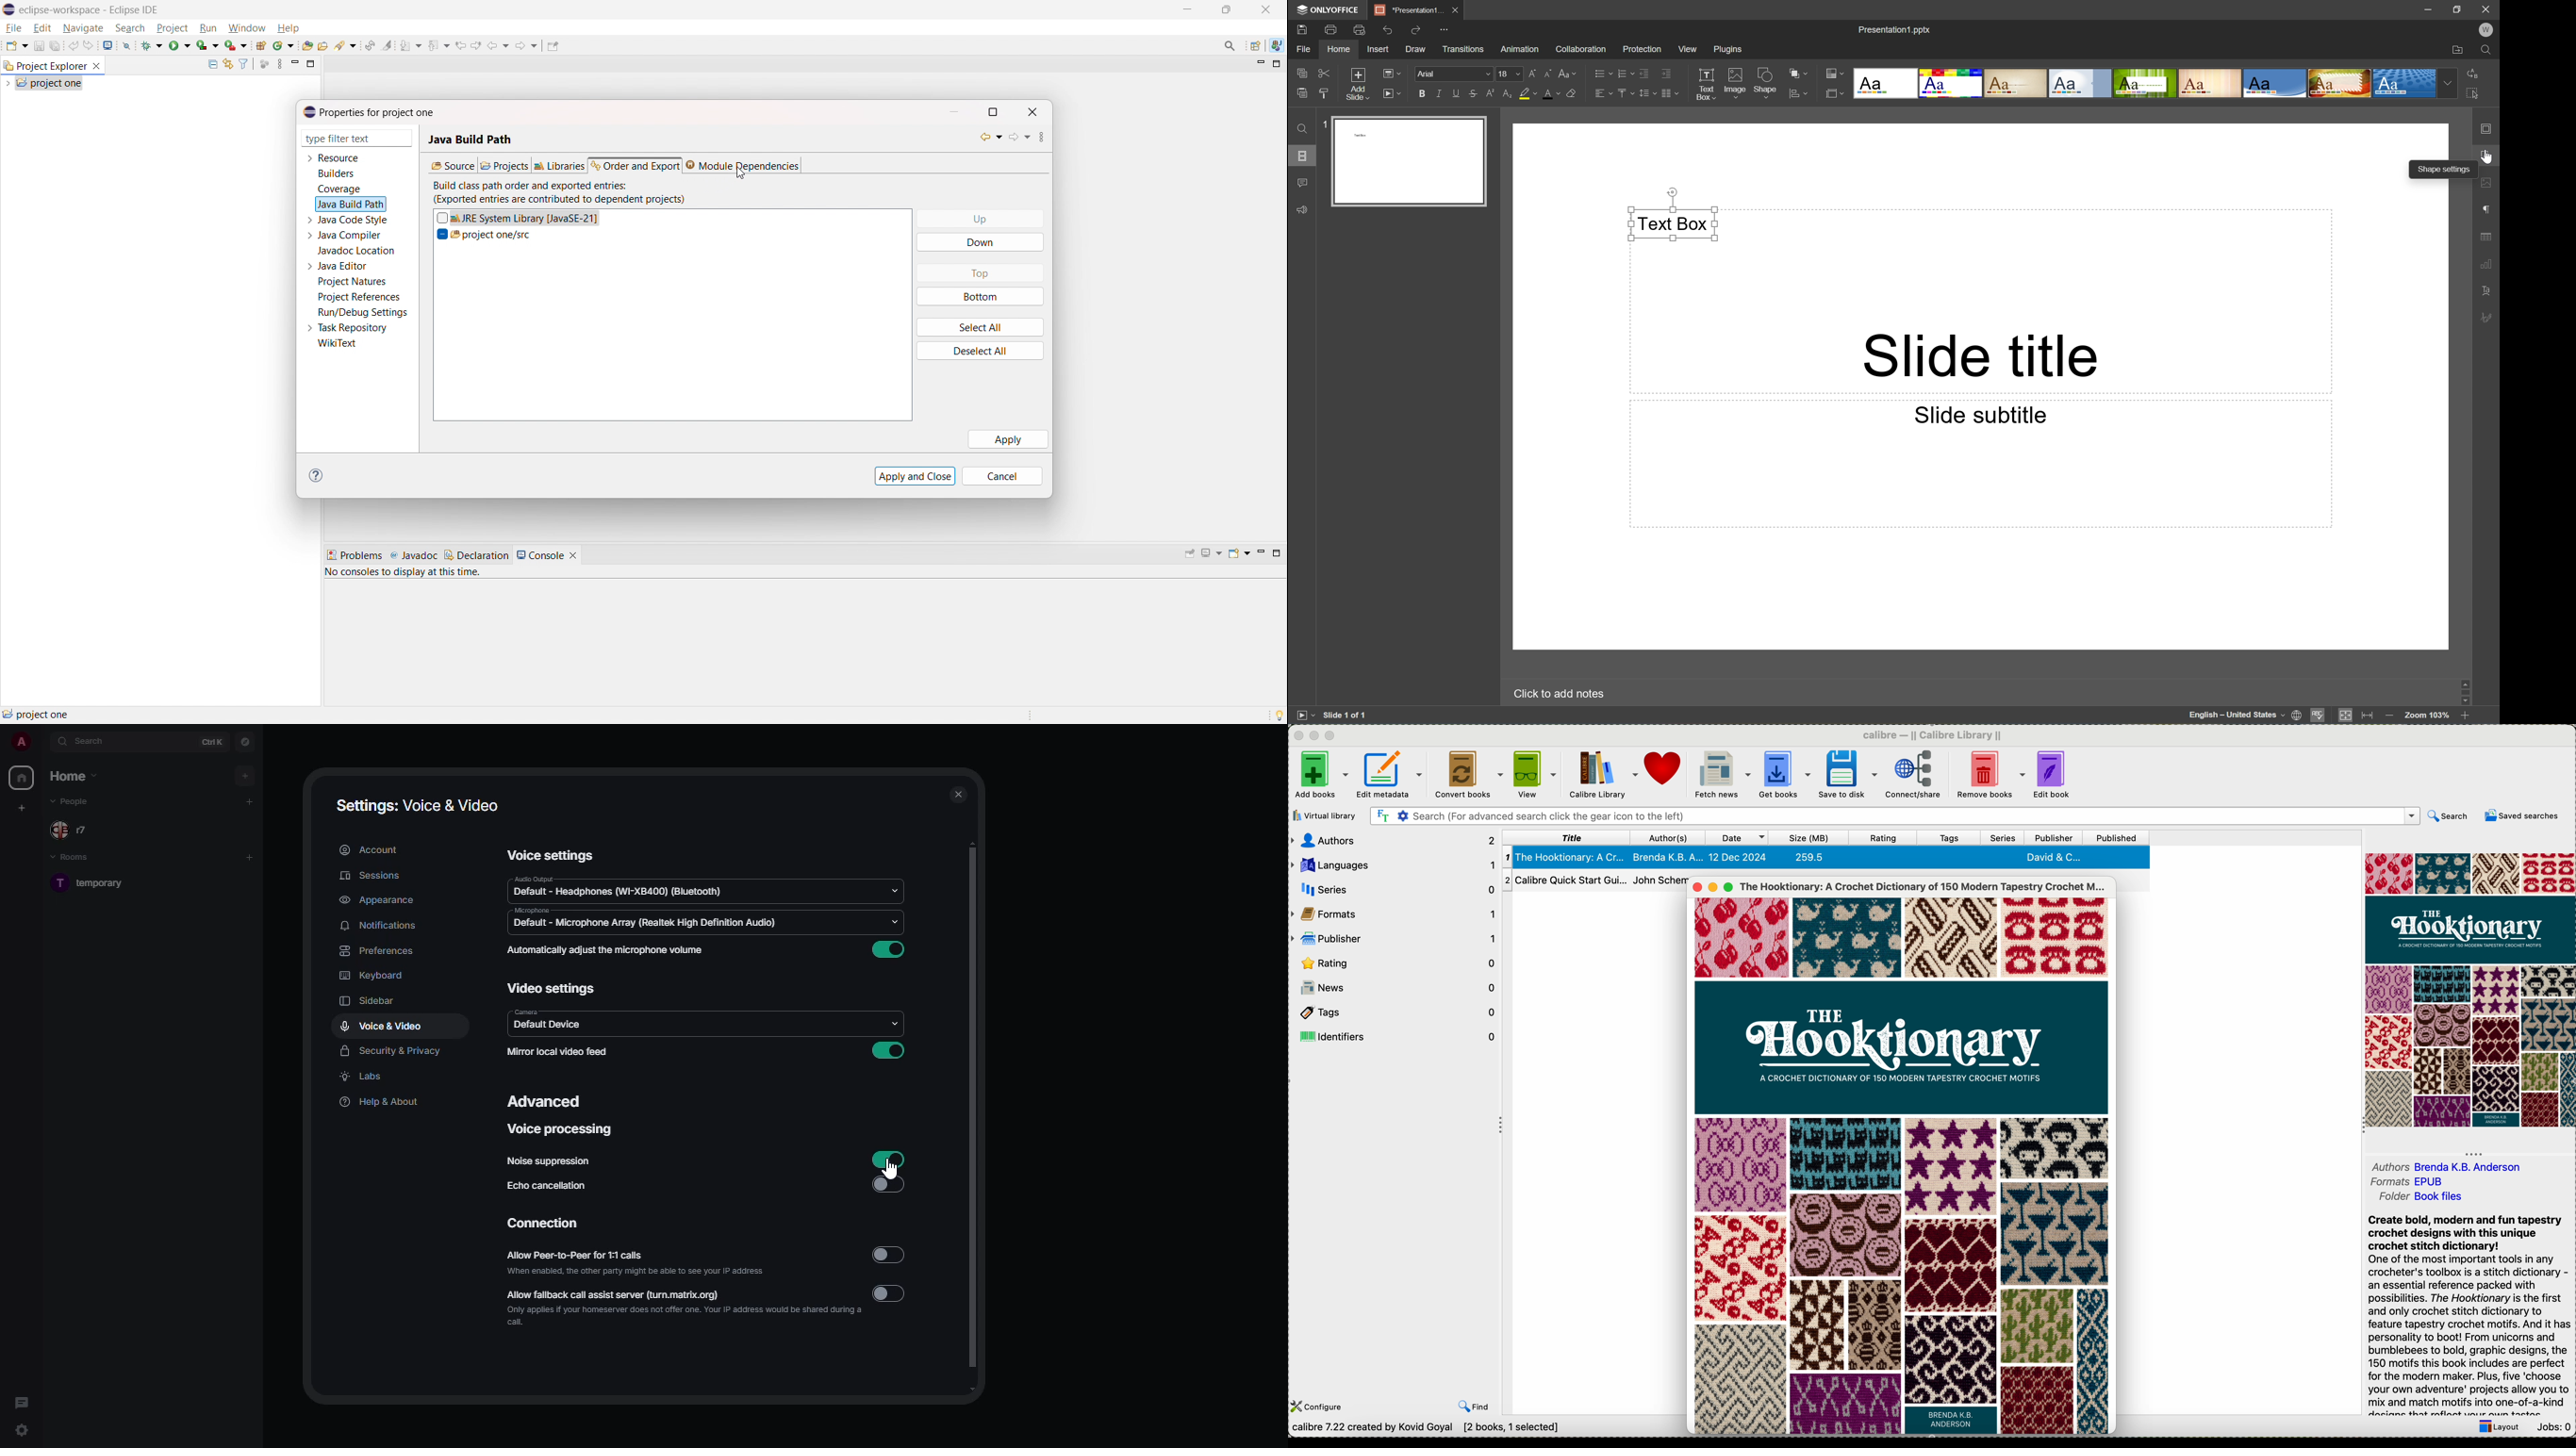 The width and height of the screenshot is (2576, 1456). I want to click on Underline, so click(1454, 94).